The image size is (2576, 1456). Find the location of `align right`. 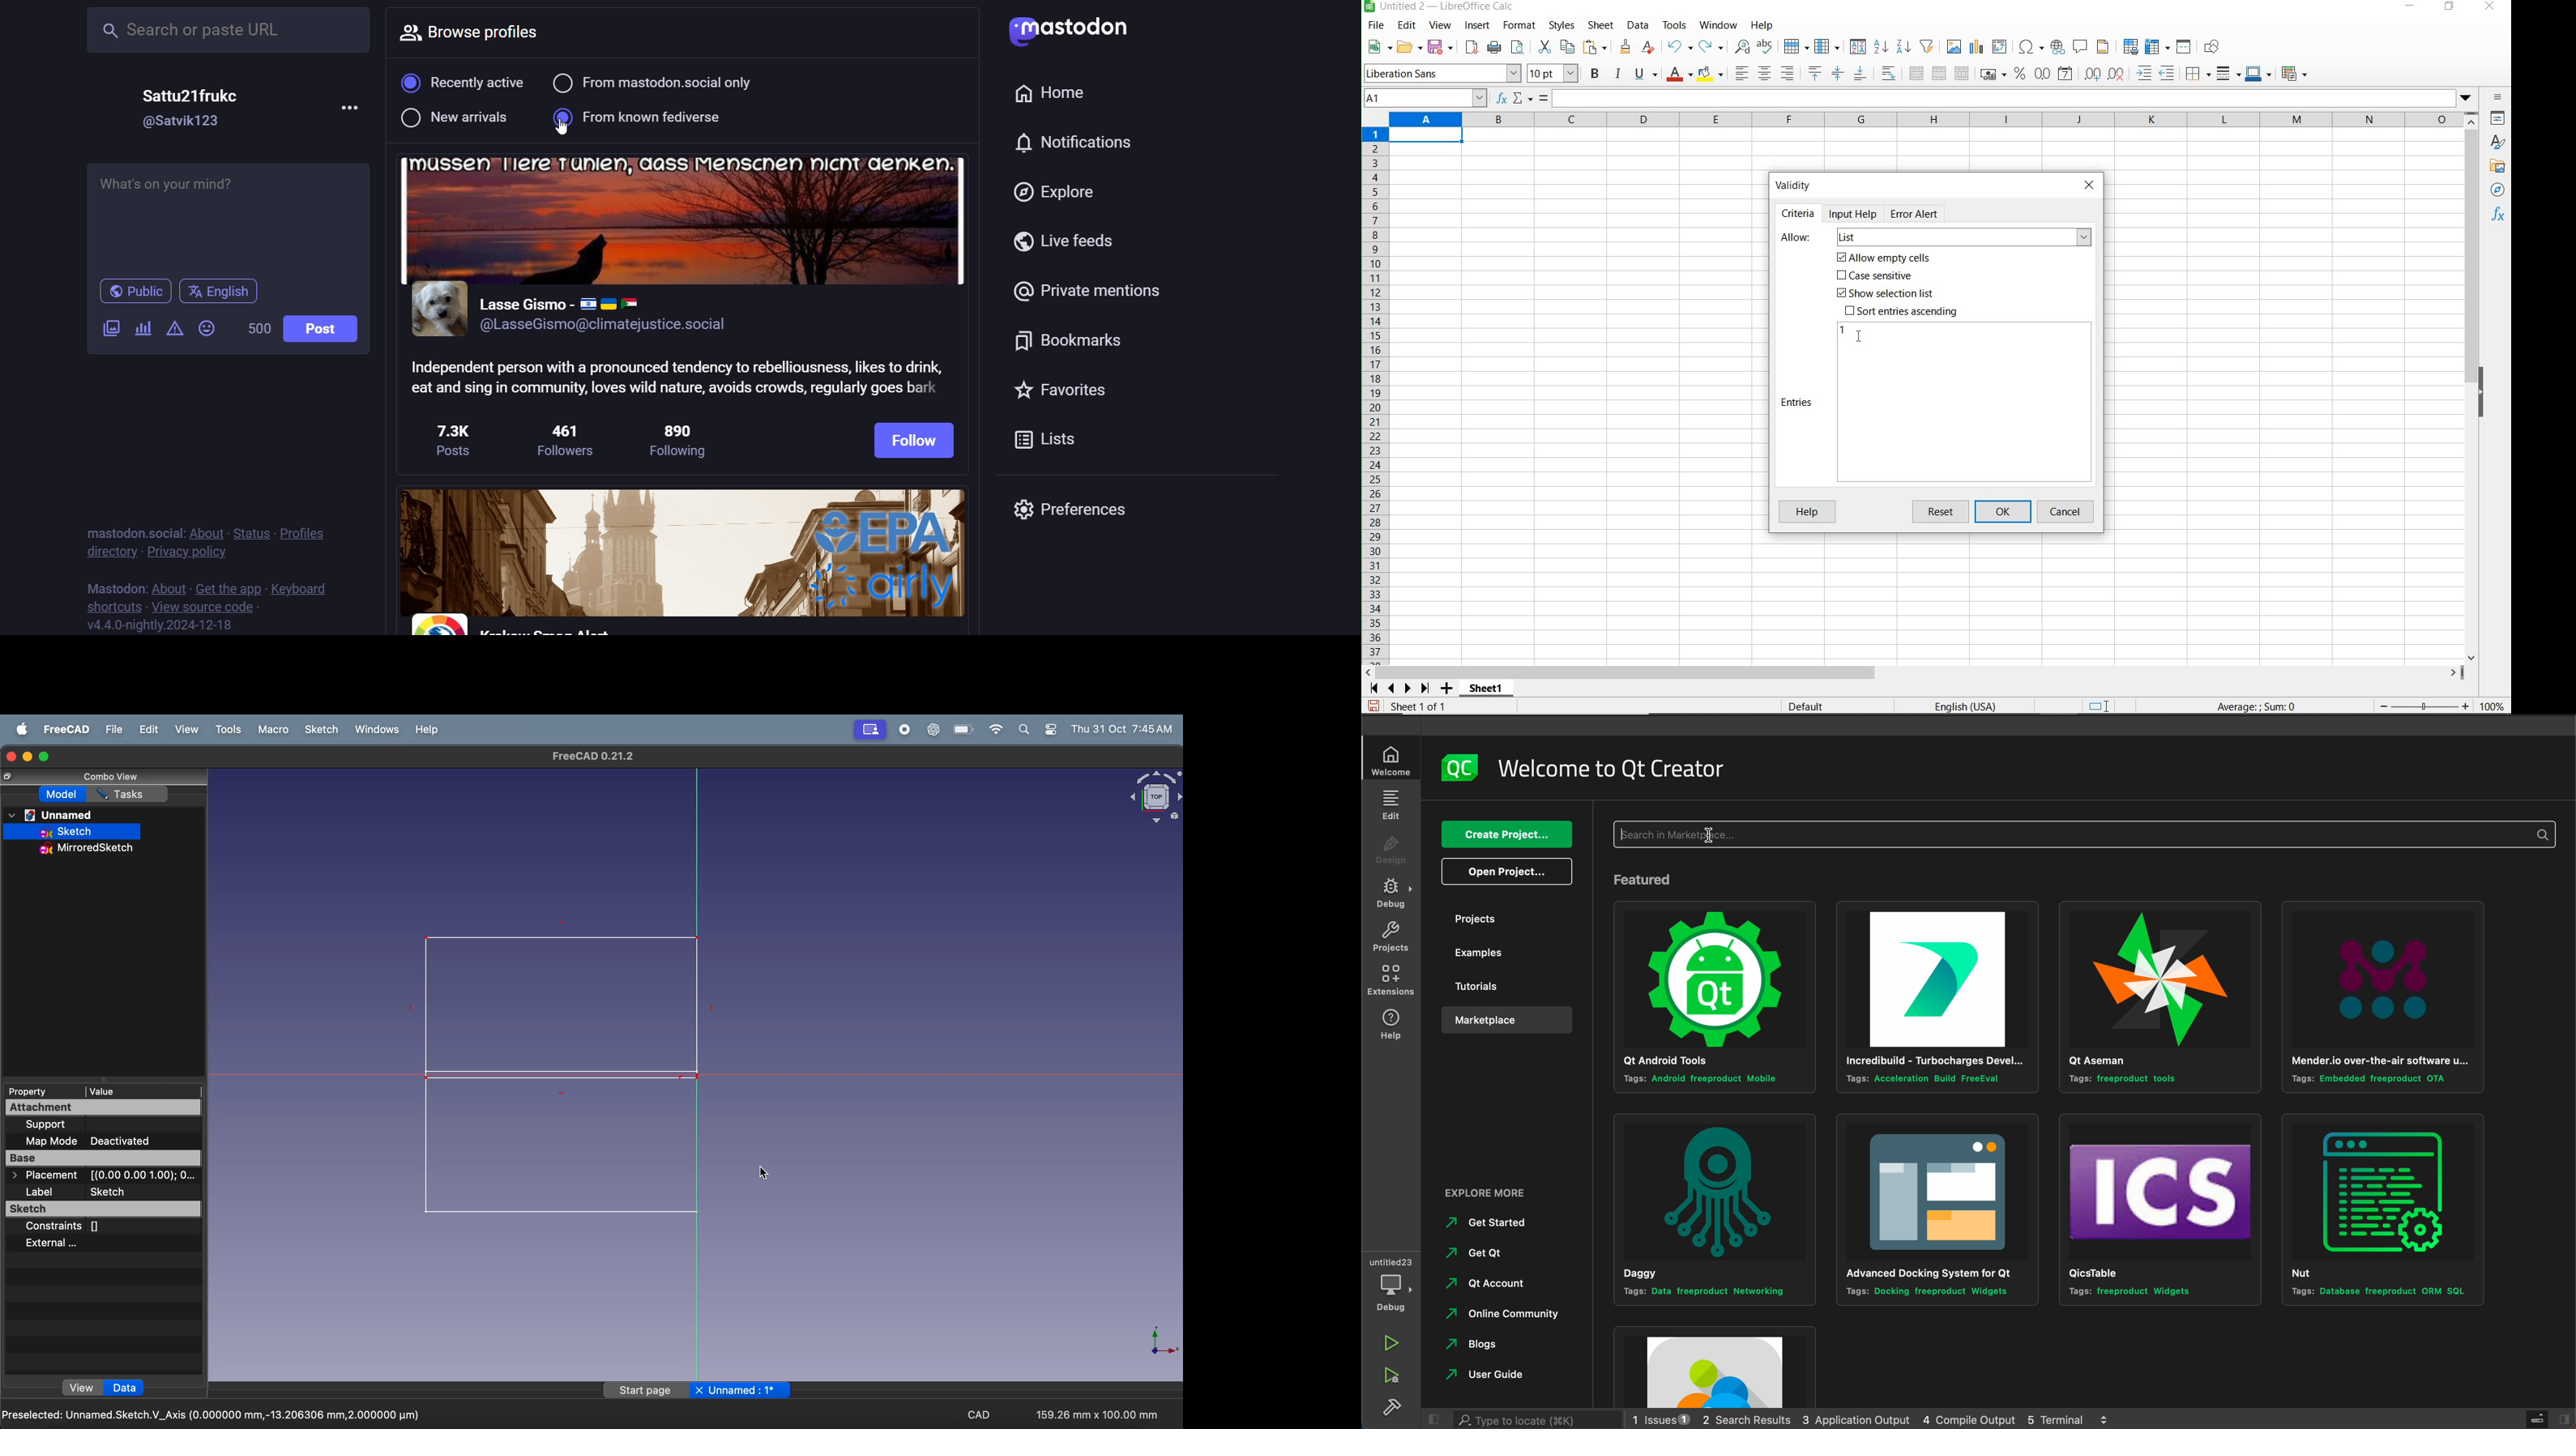

align right is located at coordinates (1789, 73).